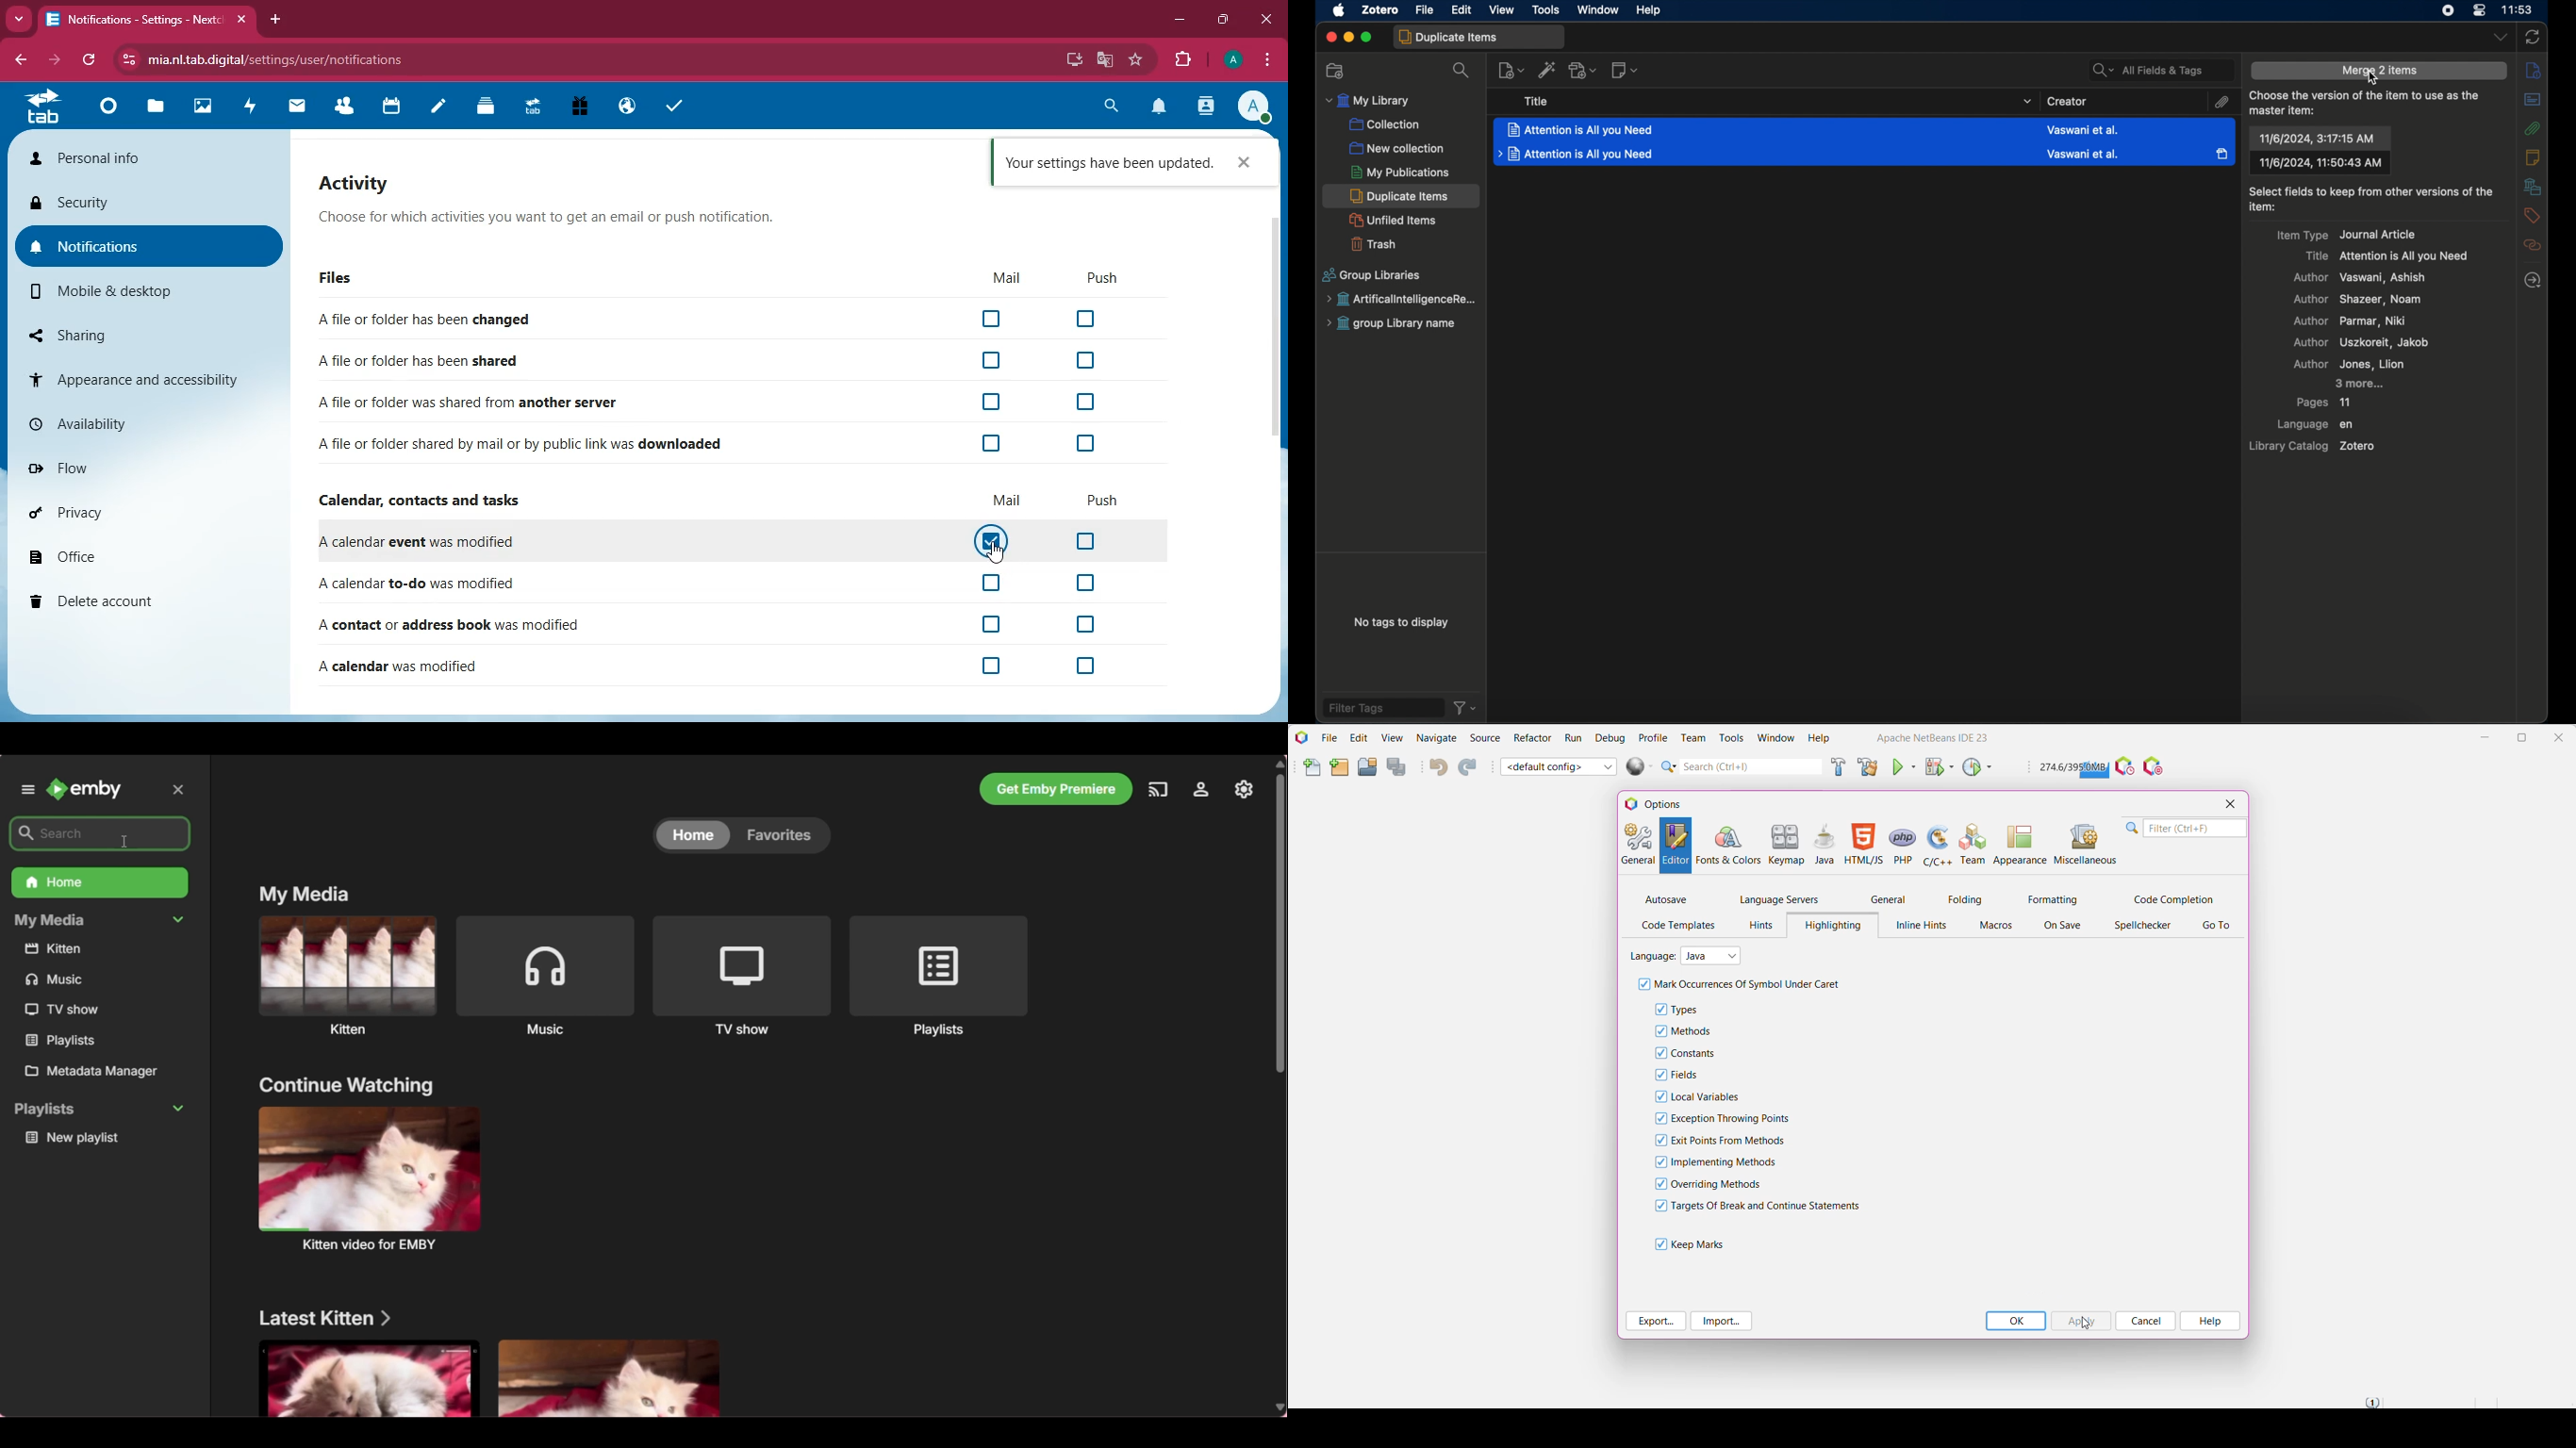  What do you see at coordinates (1356, 739) in the screenshot?
I see `Edit` at bounding box center [1356, 739].